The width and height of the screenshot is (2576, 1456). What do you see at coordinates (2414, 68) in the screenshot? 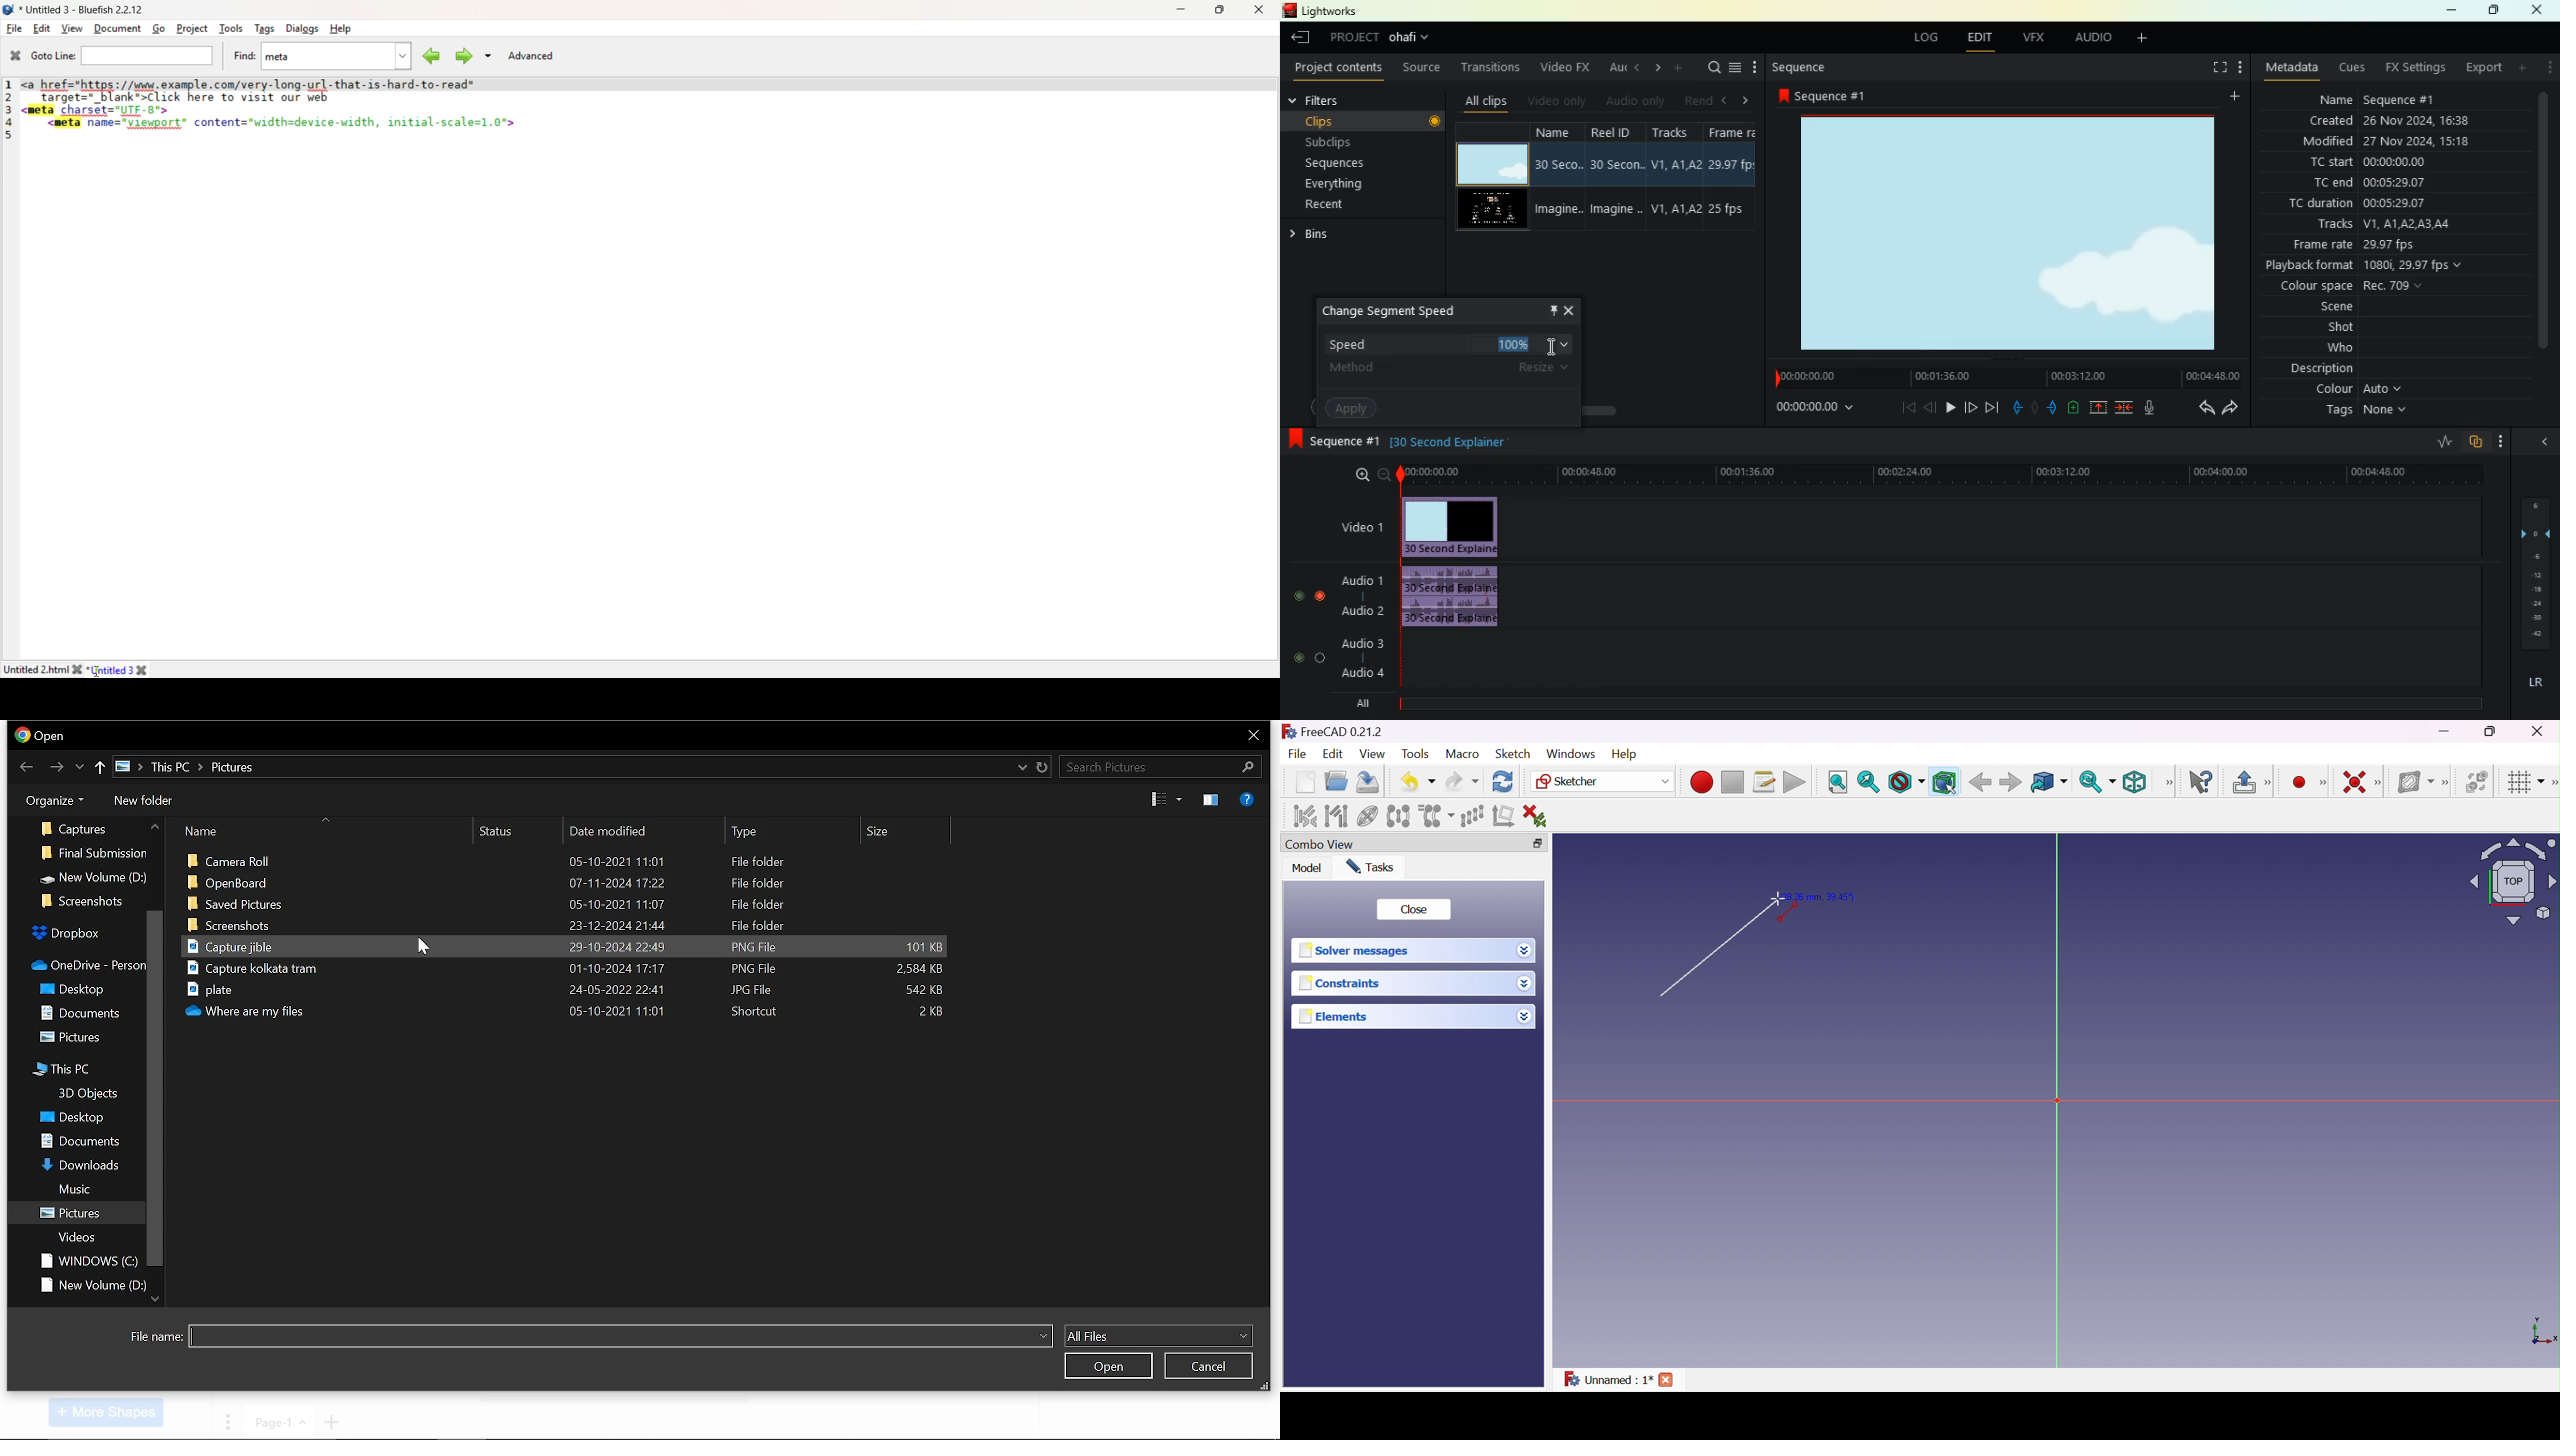
I see `fx settings` at bounding box center [2414, 68].